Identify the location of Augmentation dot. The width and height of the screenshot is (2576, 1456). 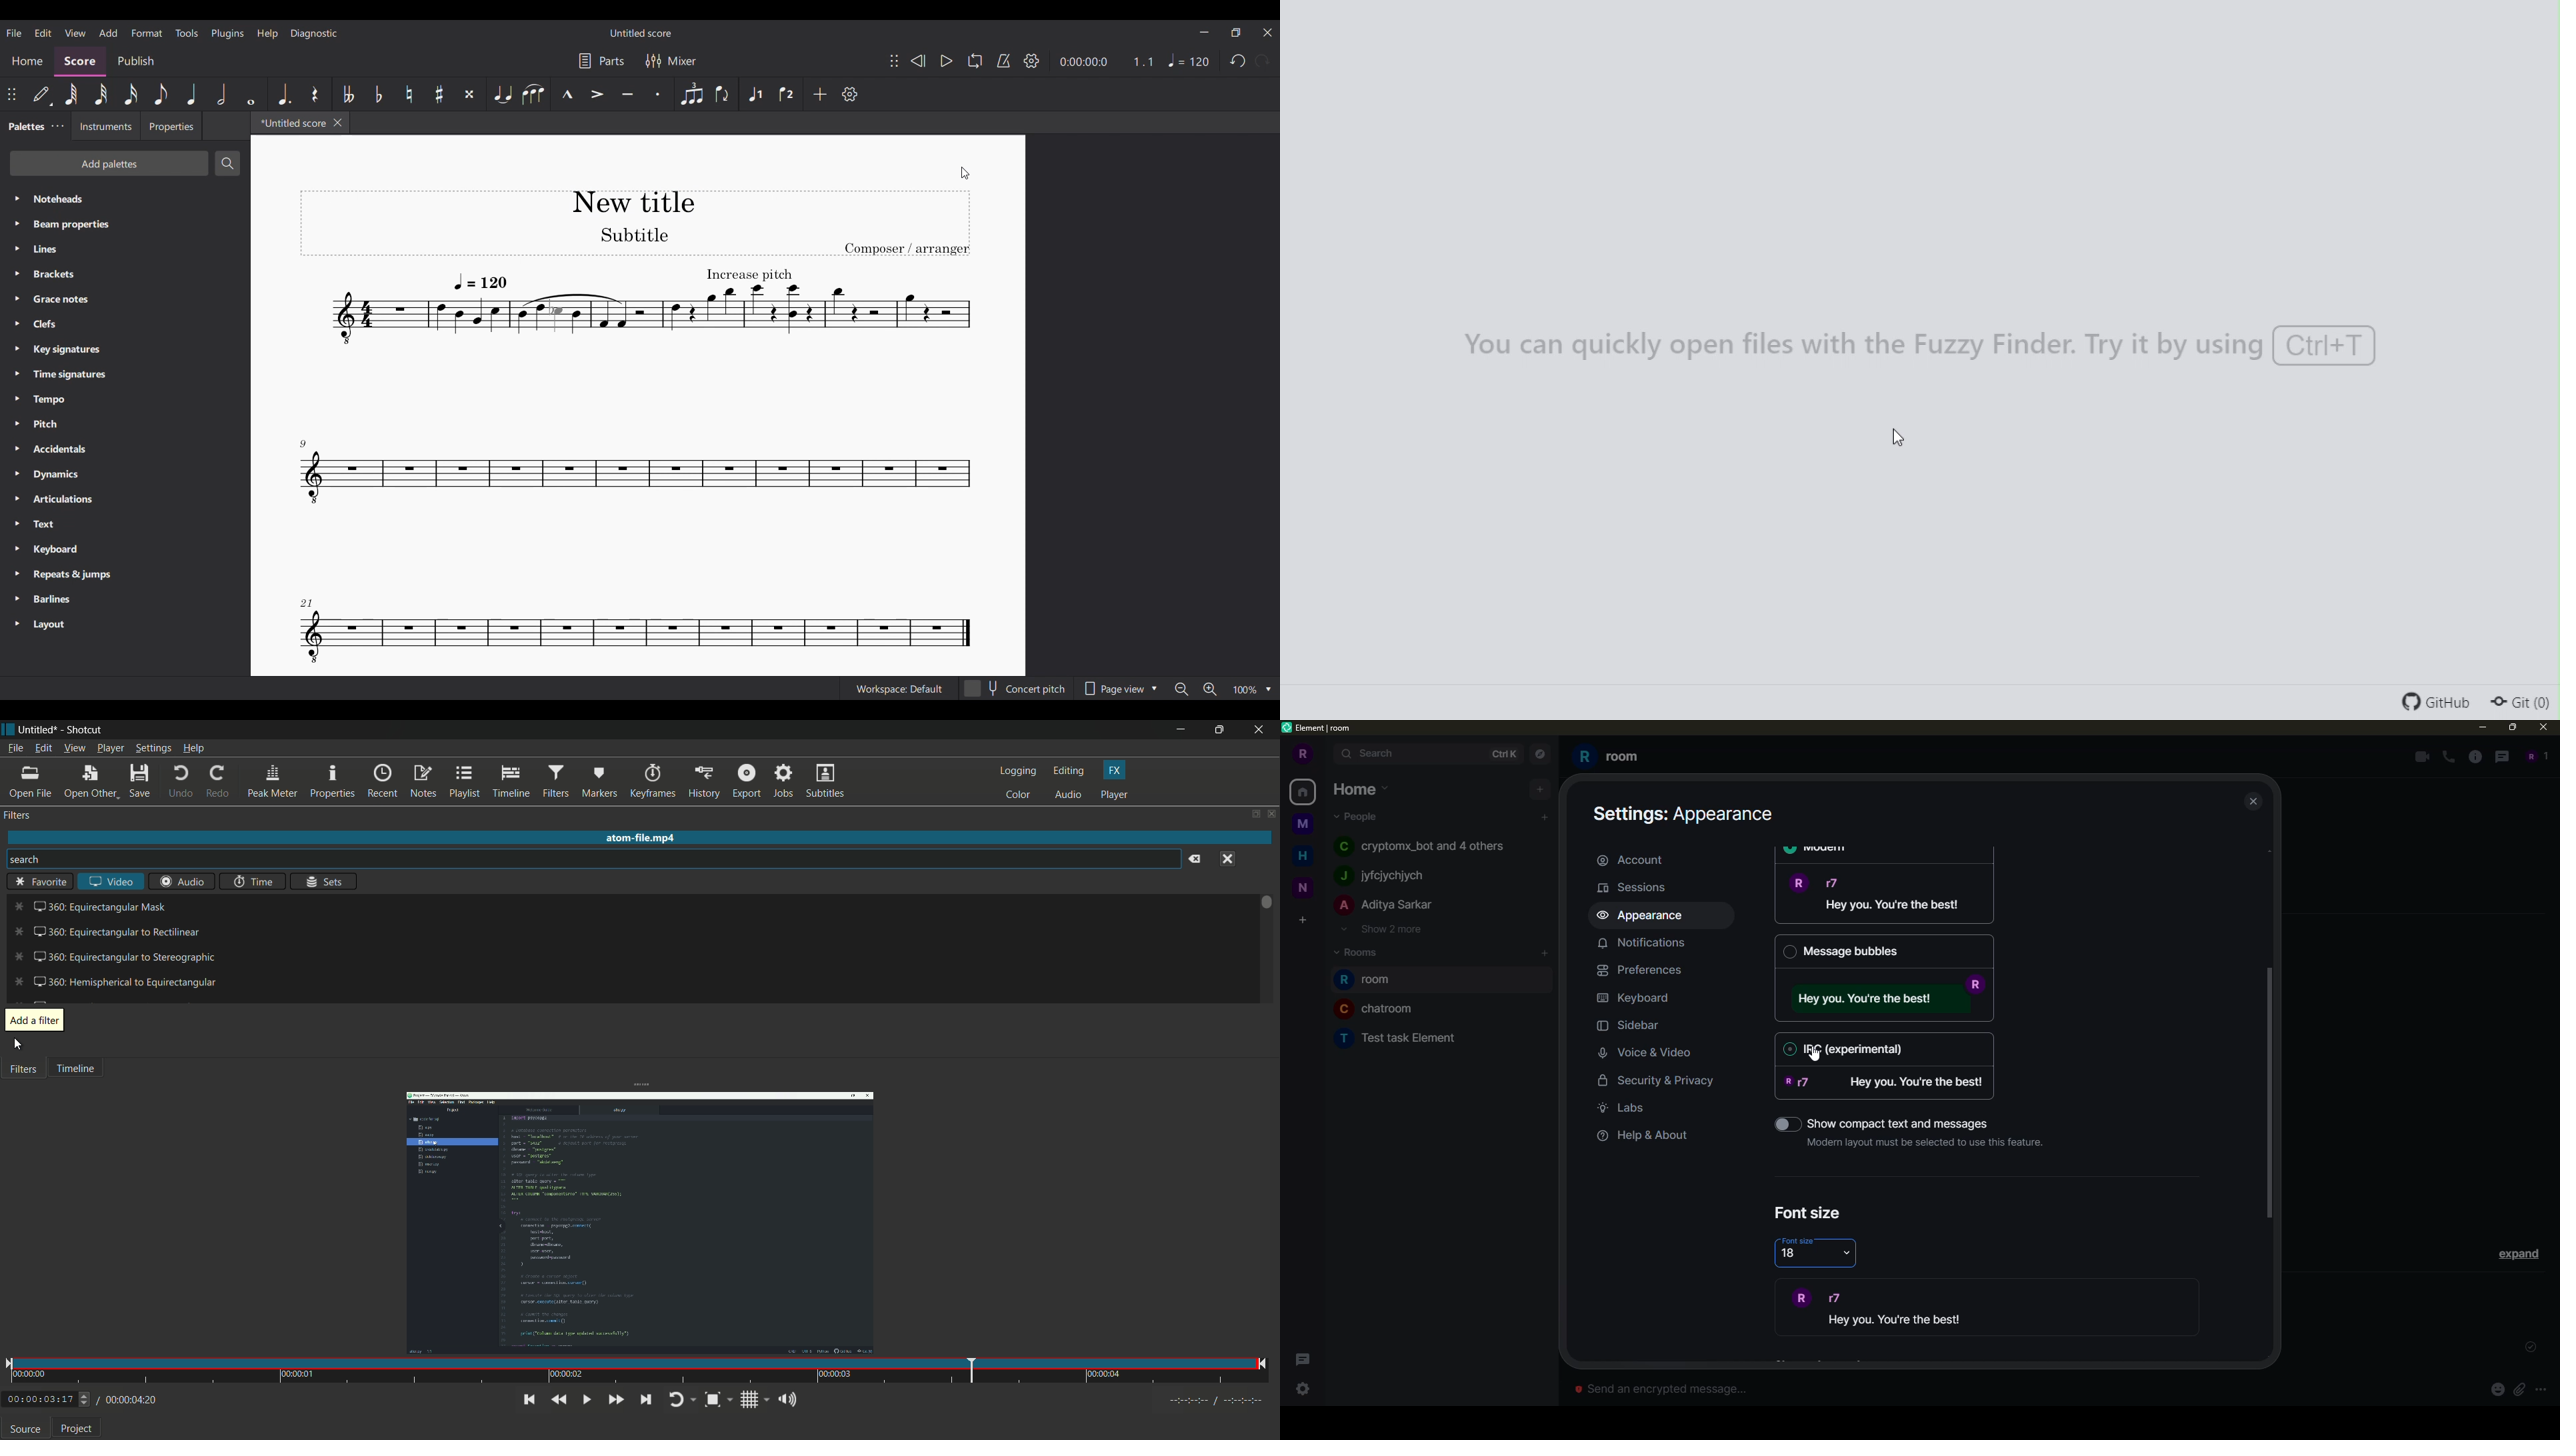
(283, 94).